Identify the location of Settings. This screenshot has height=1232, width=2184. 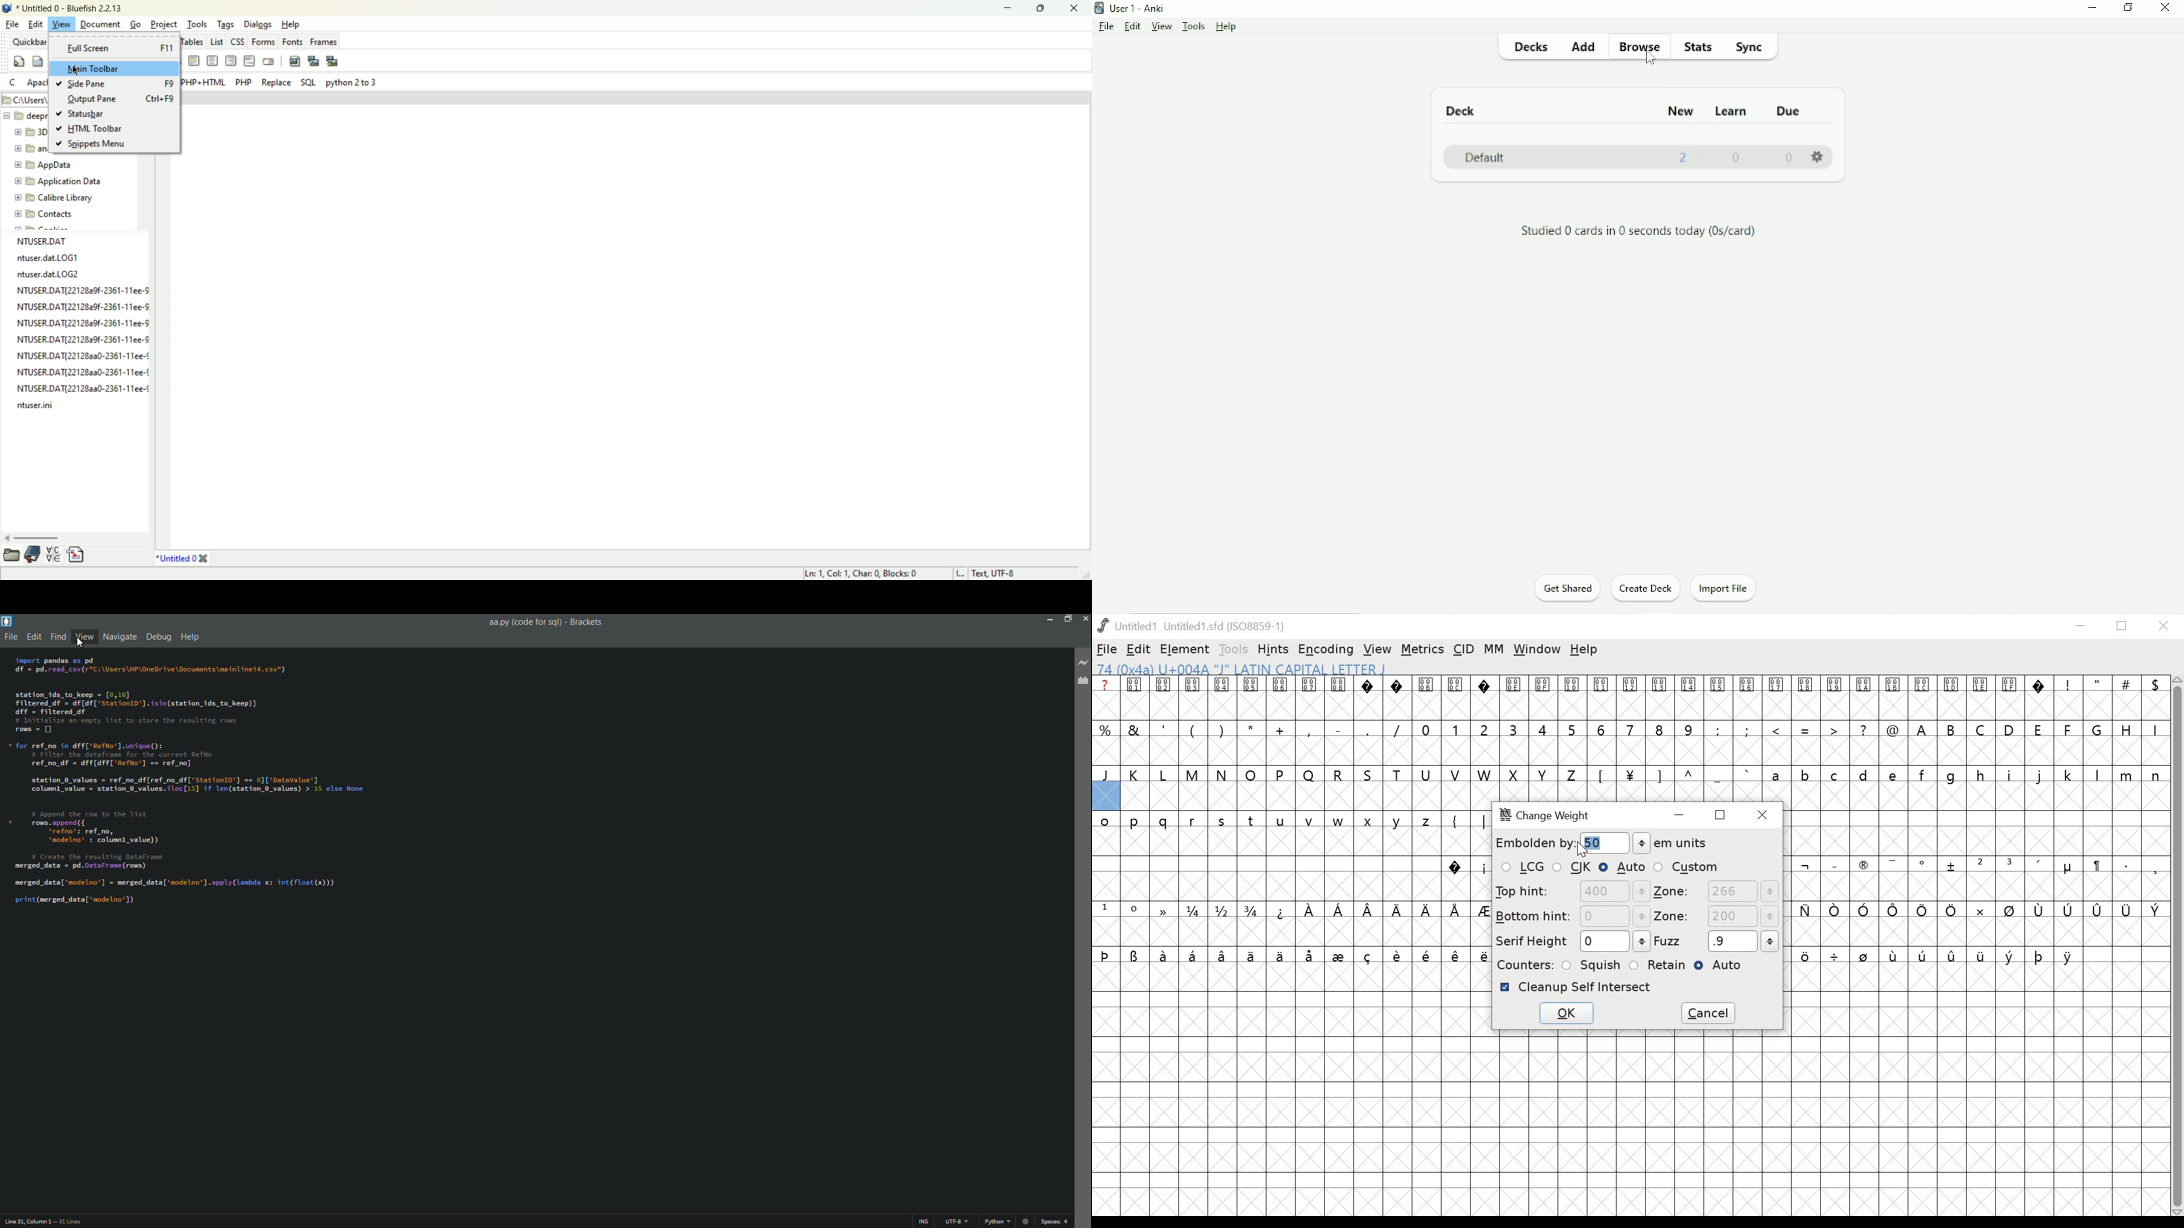
(1820, 157).